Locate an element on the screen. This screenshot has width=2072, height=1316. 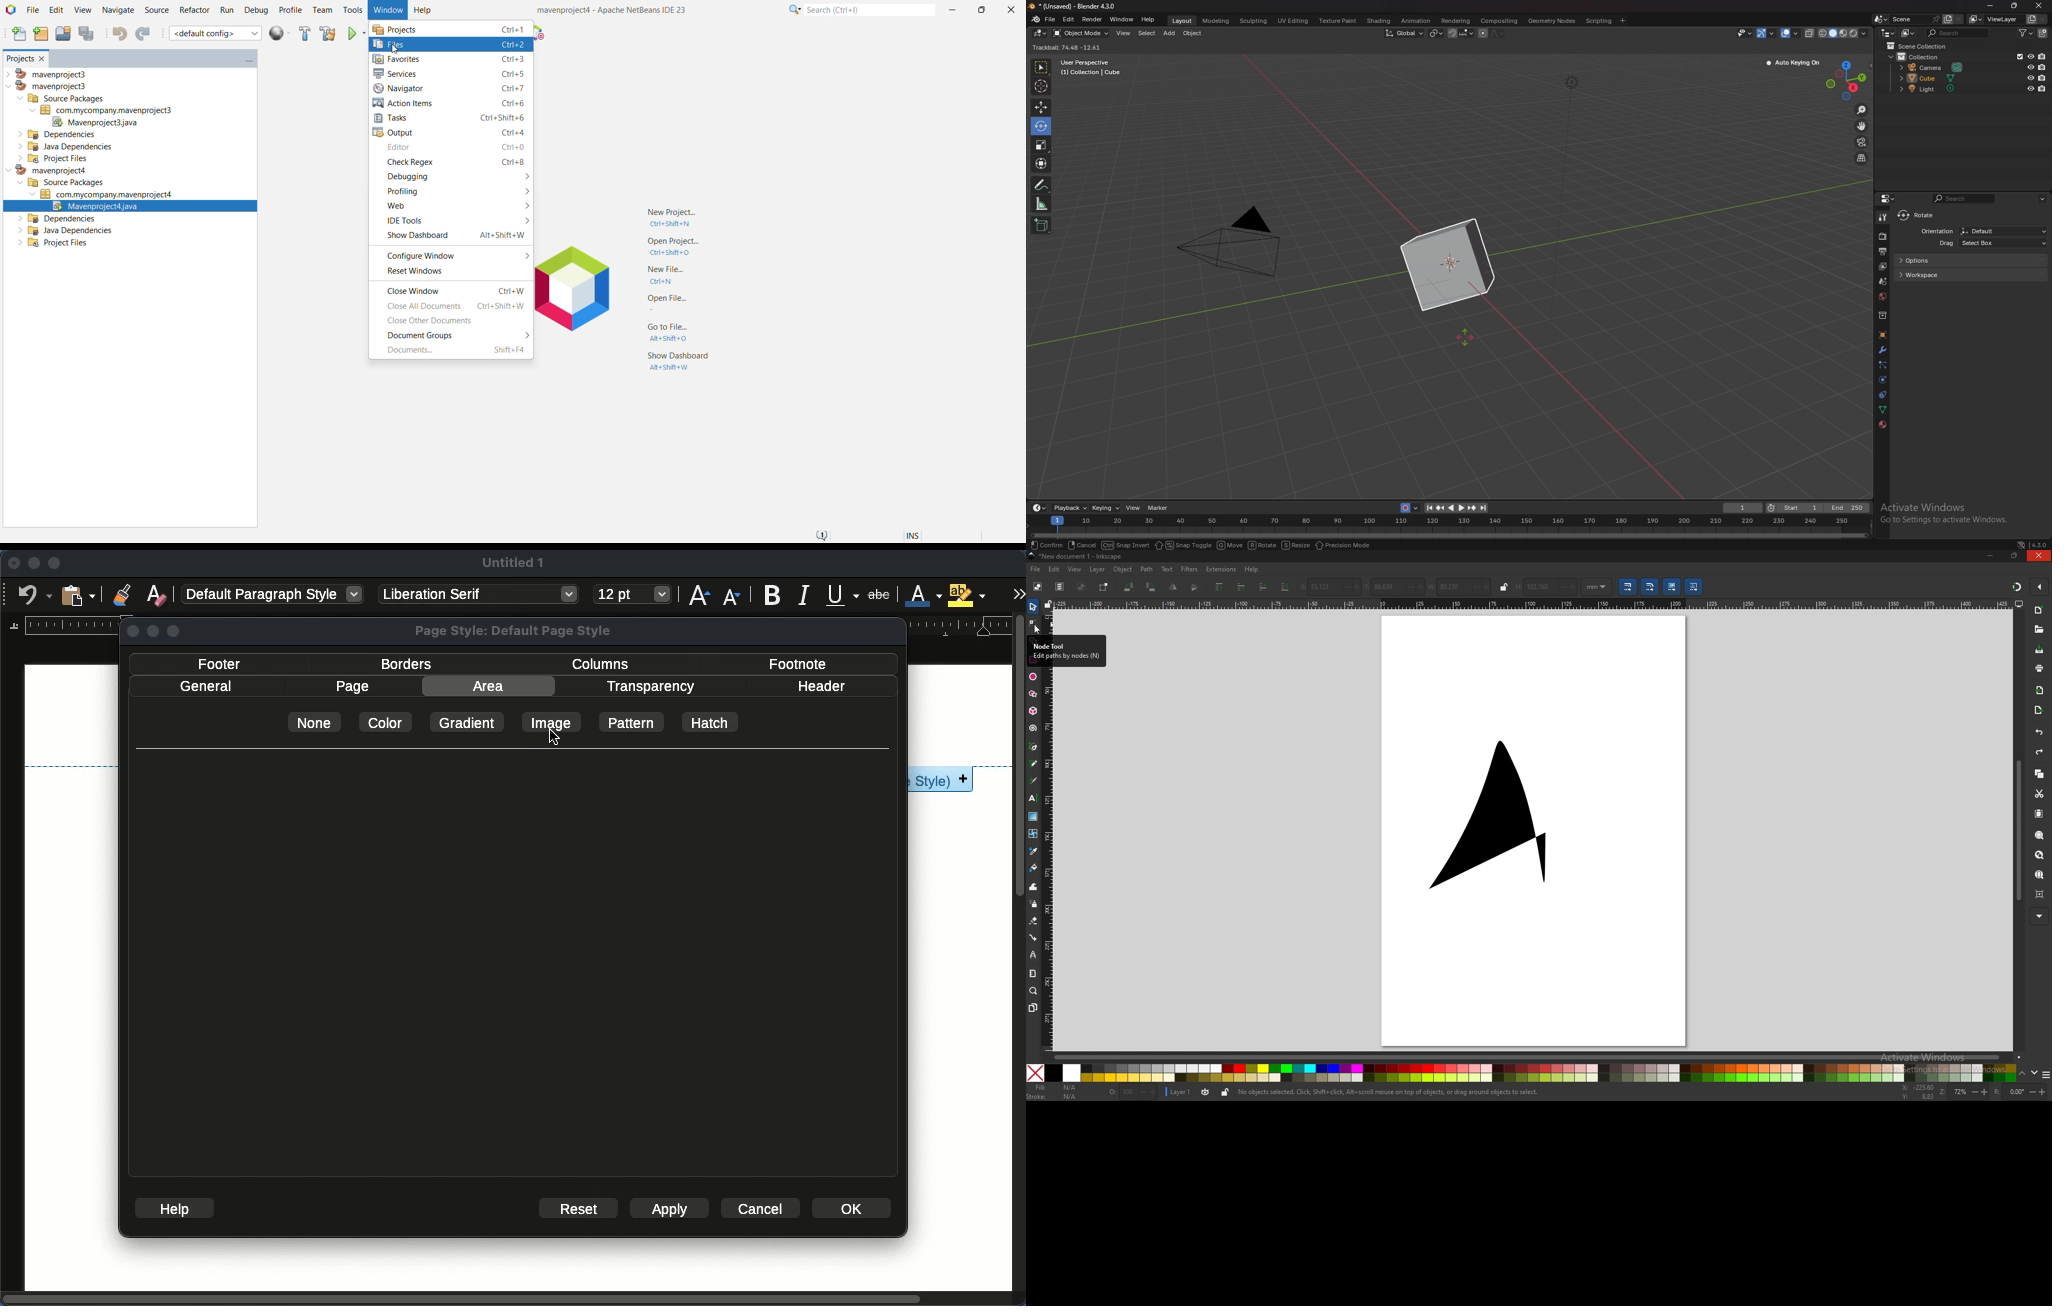
playback is located at coordinates (1071, 508).